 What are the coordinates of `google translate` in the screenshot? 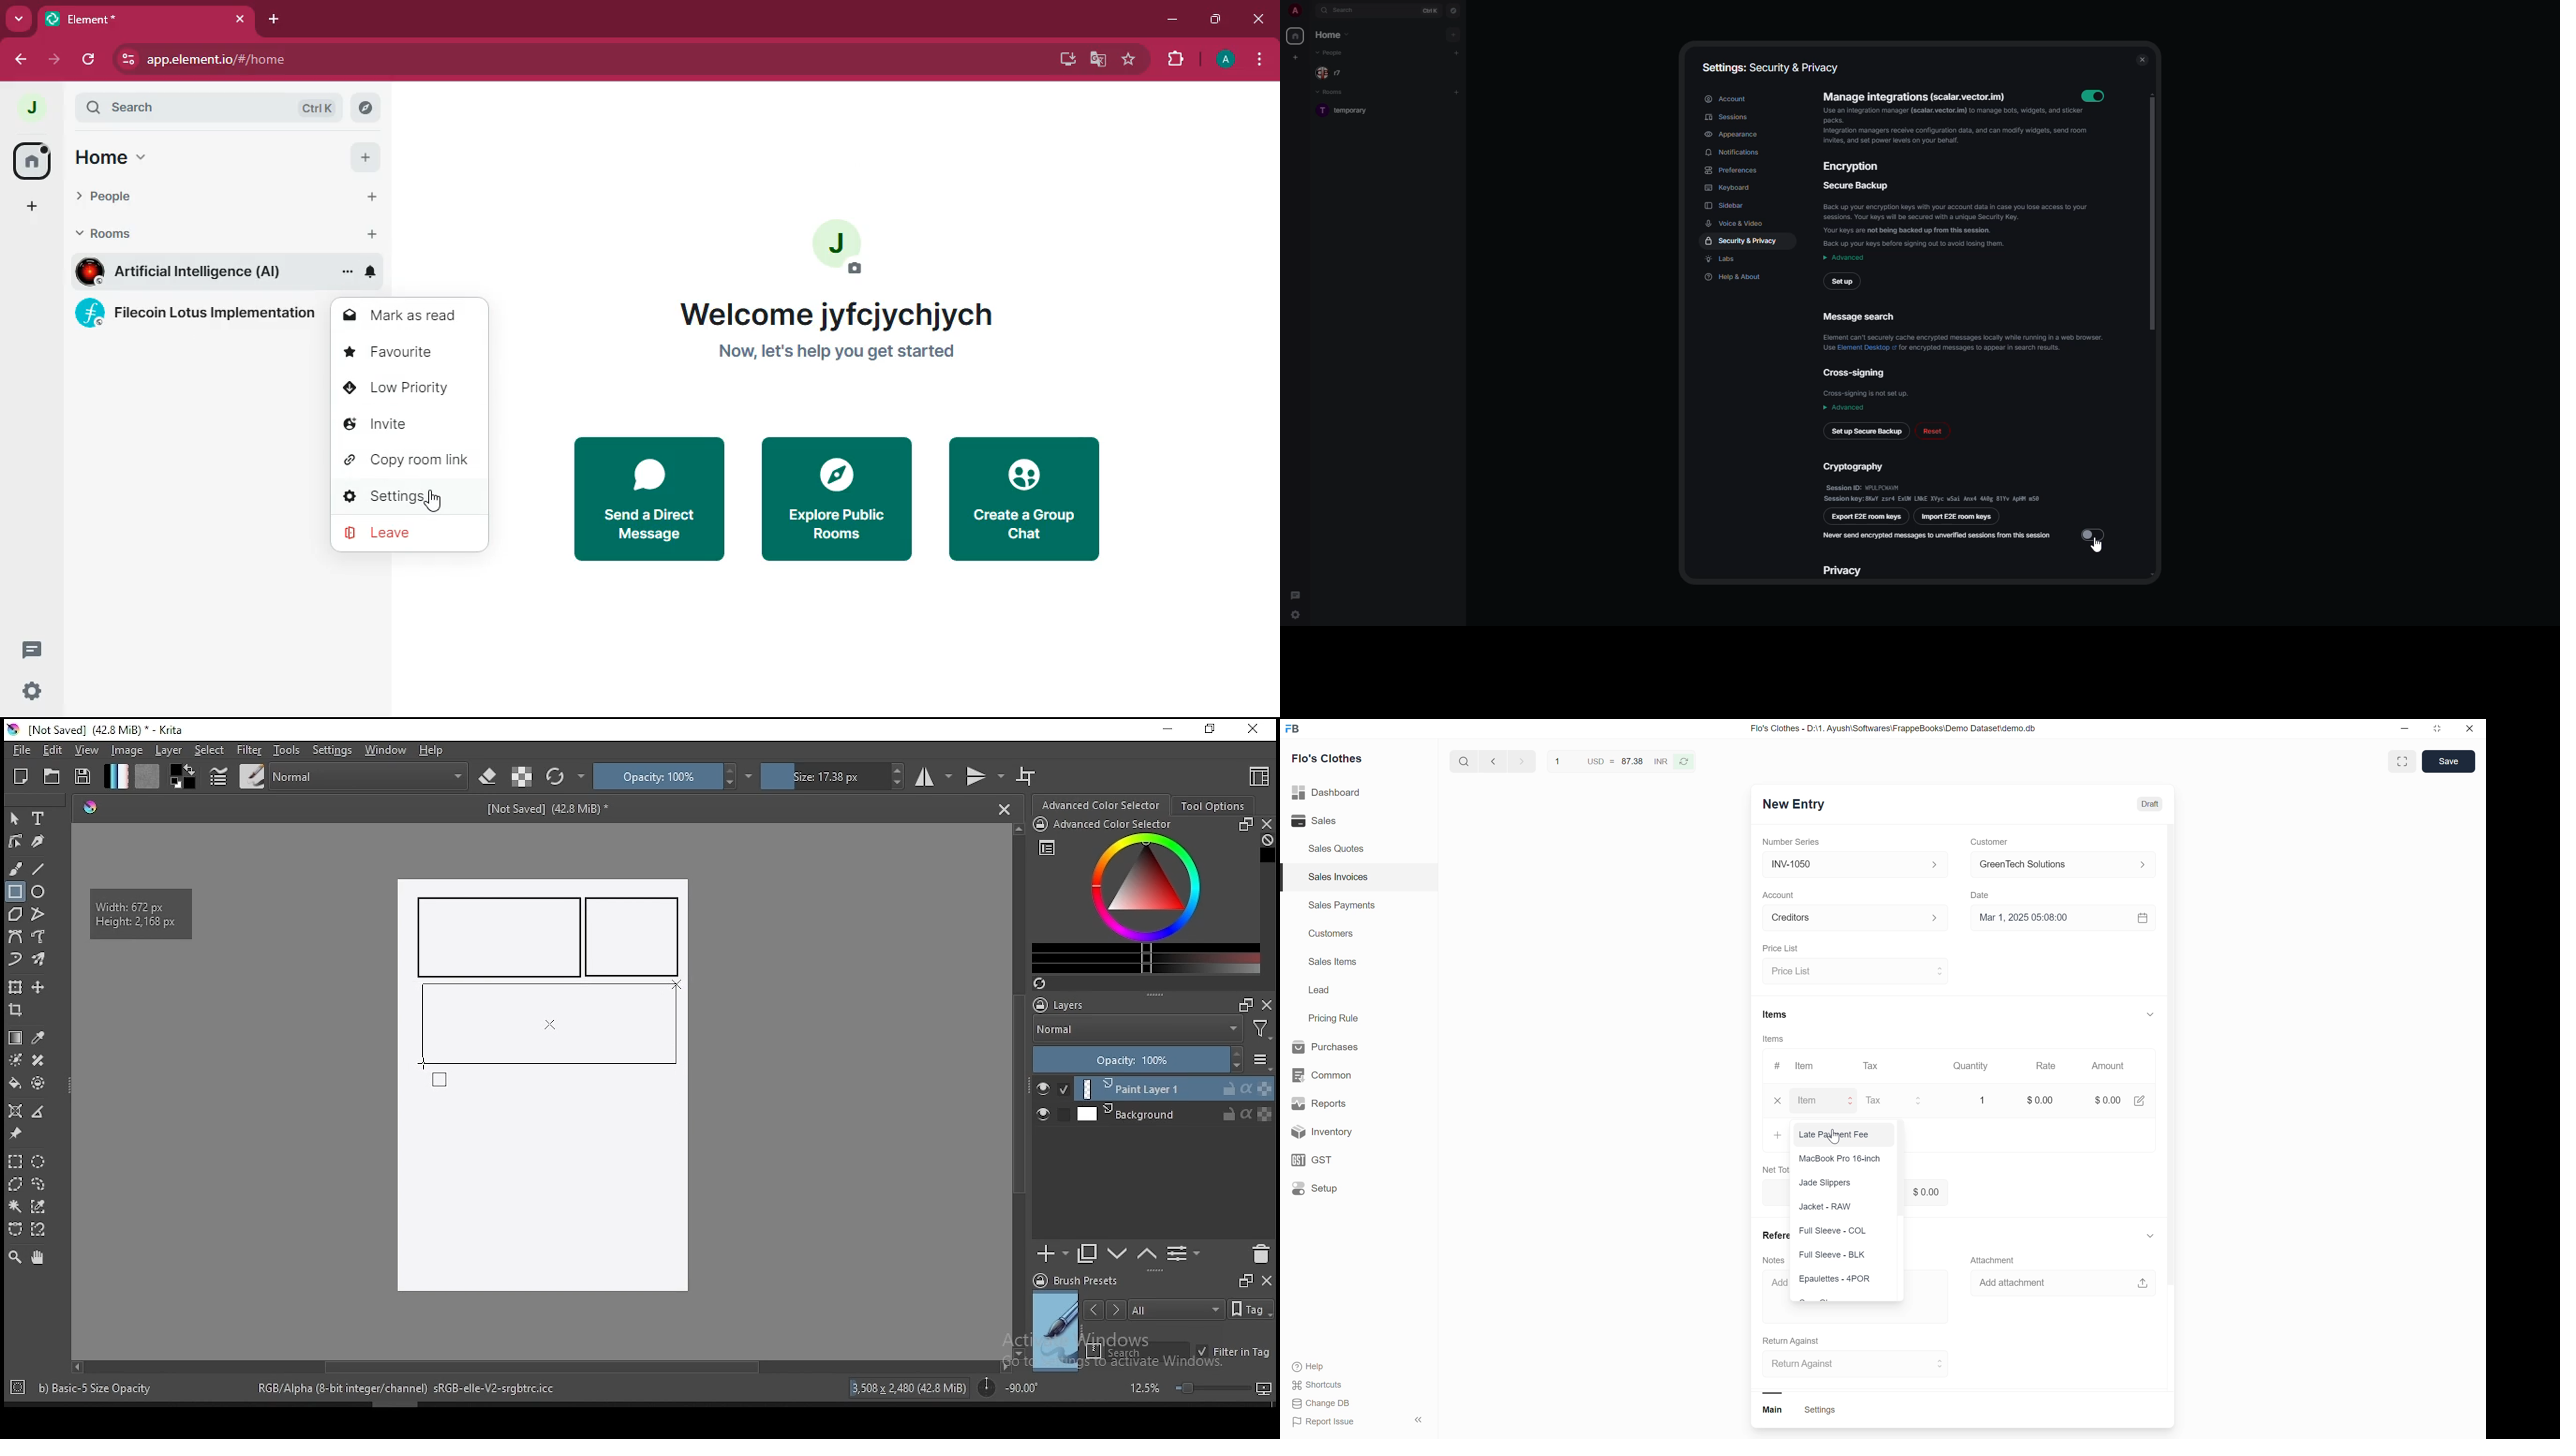 It's located at (1096, 62).